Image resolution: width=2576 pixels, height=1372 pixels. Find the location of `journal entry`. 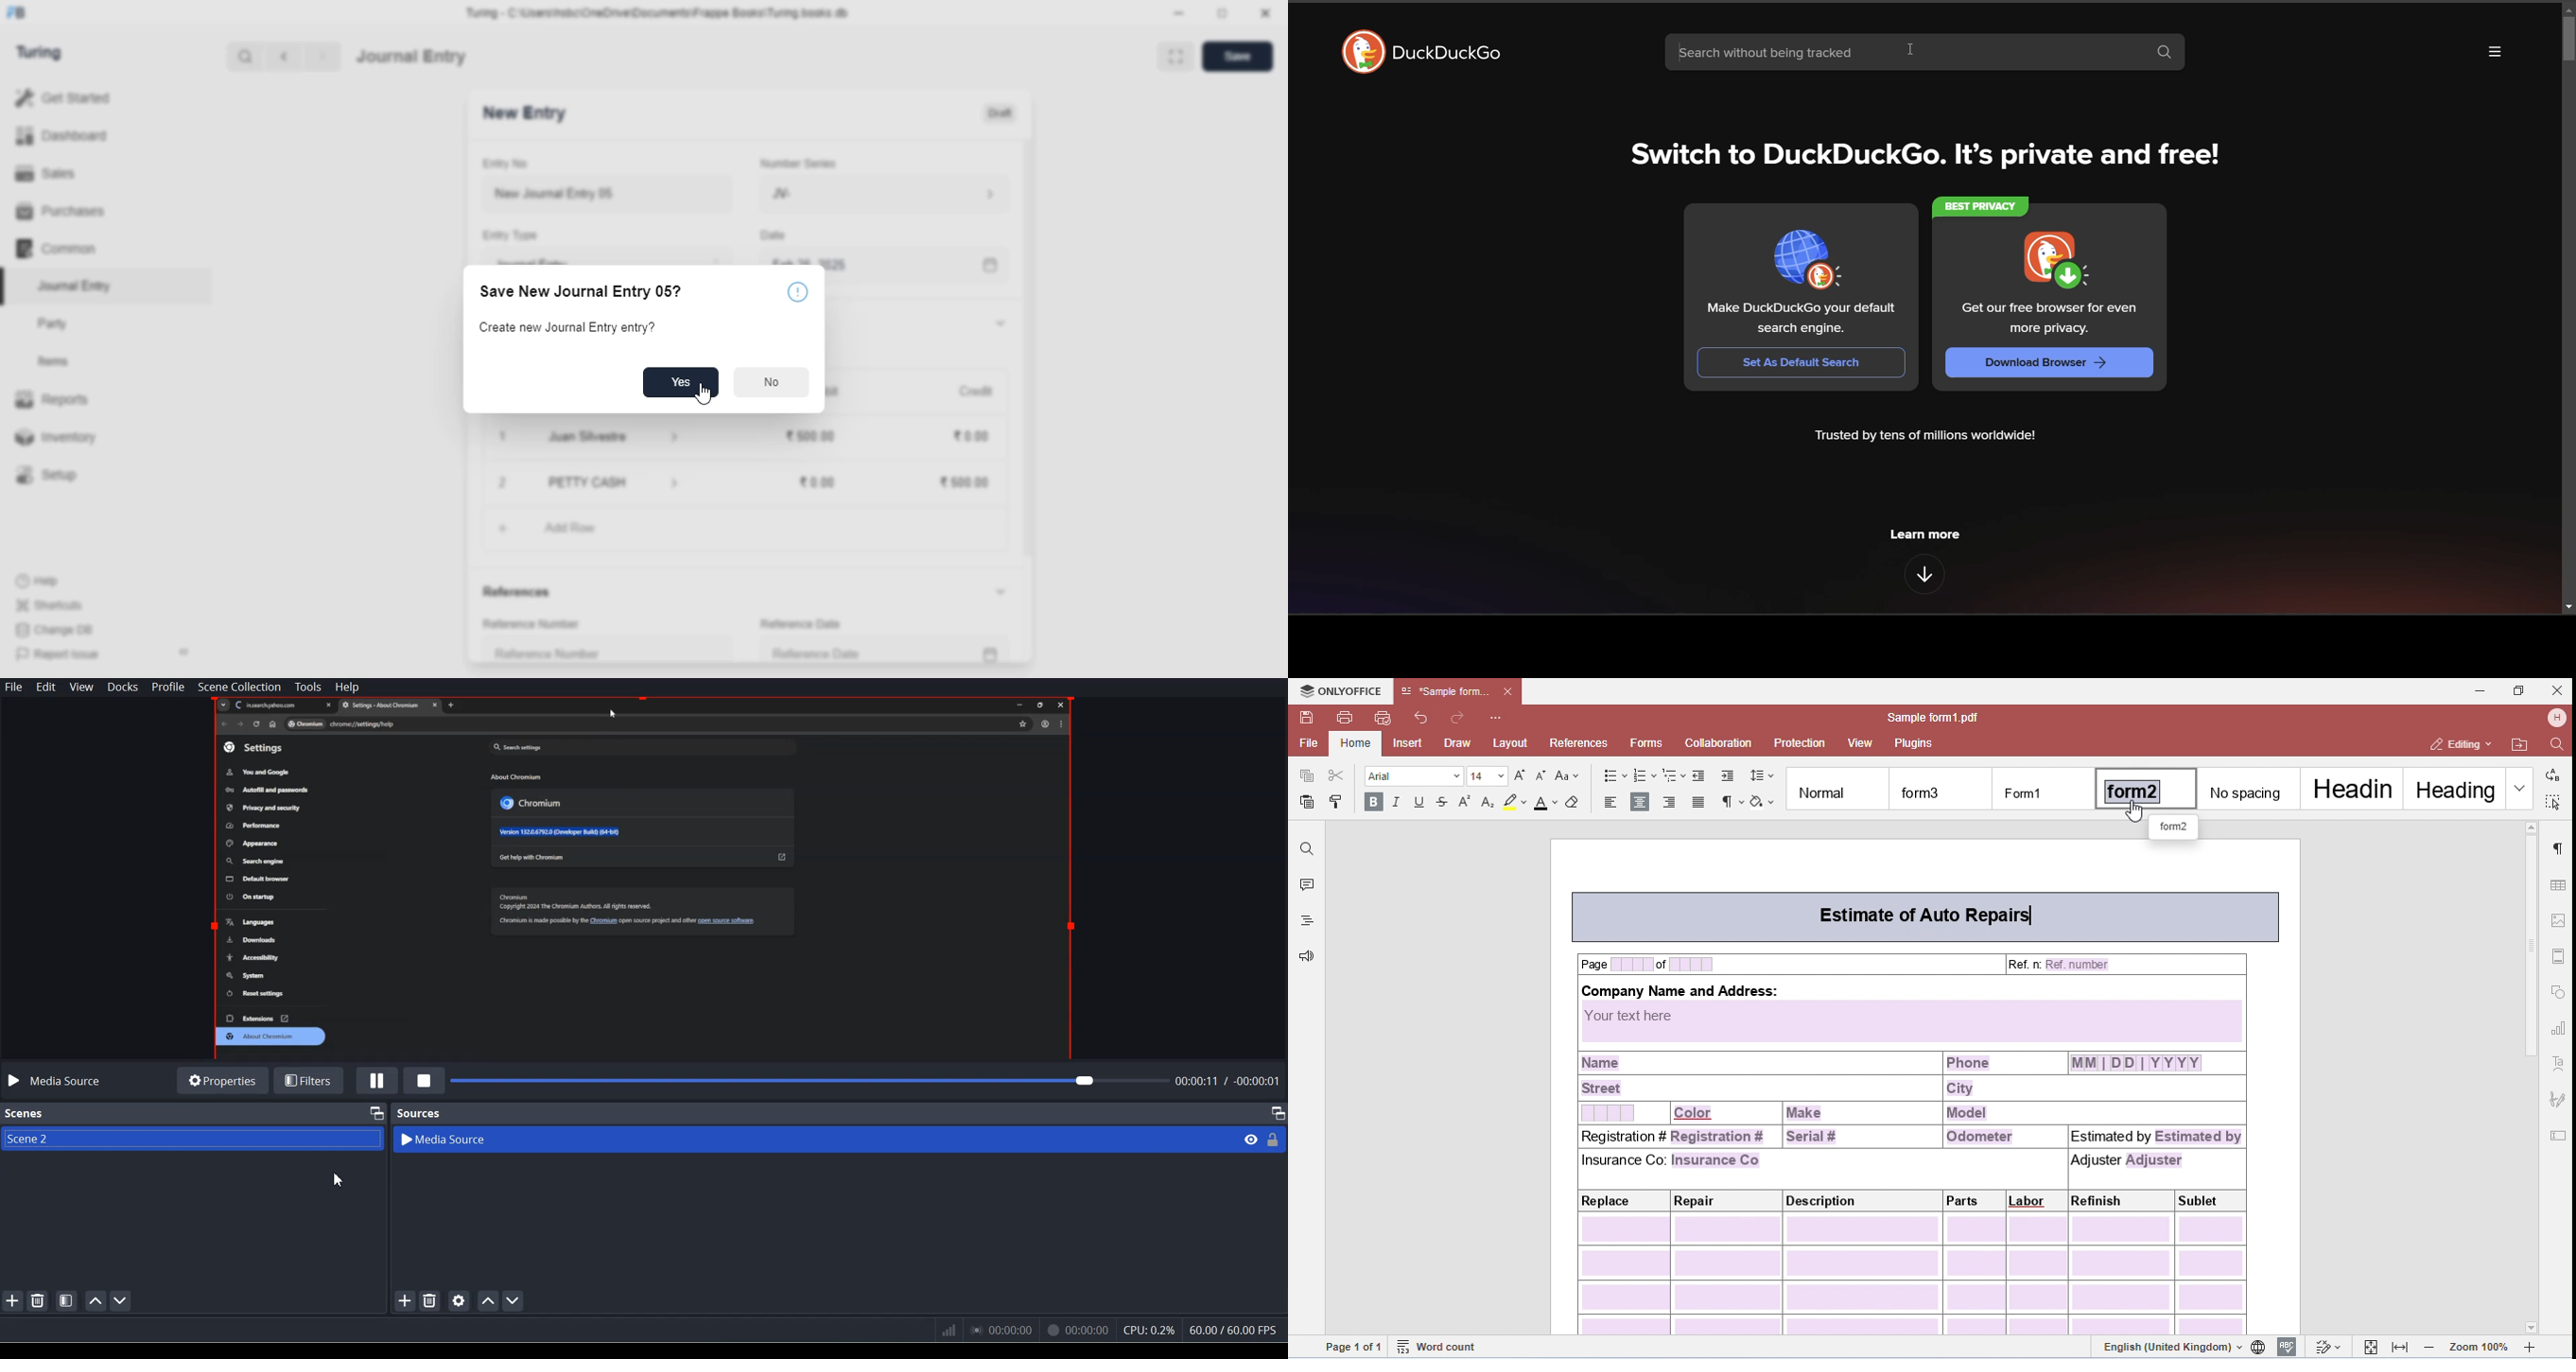

journal entry is located at coordinates (412, 56).